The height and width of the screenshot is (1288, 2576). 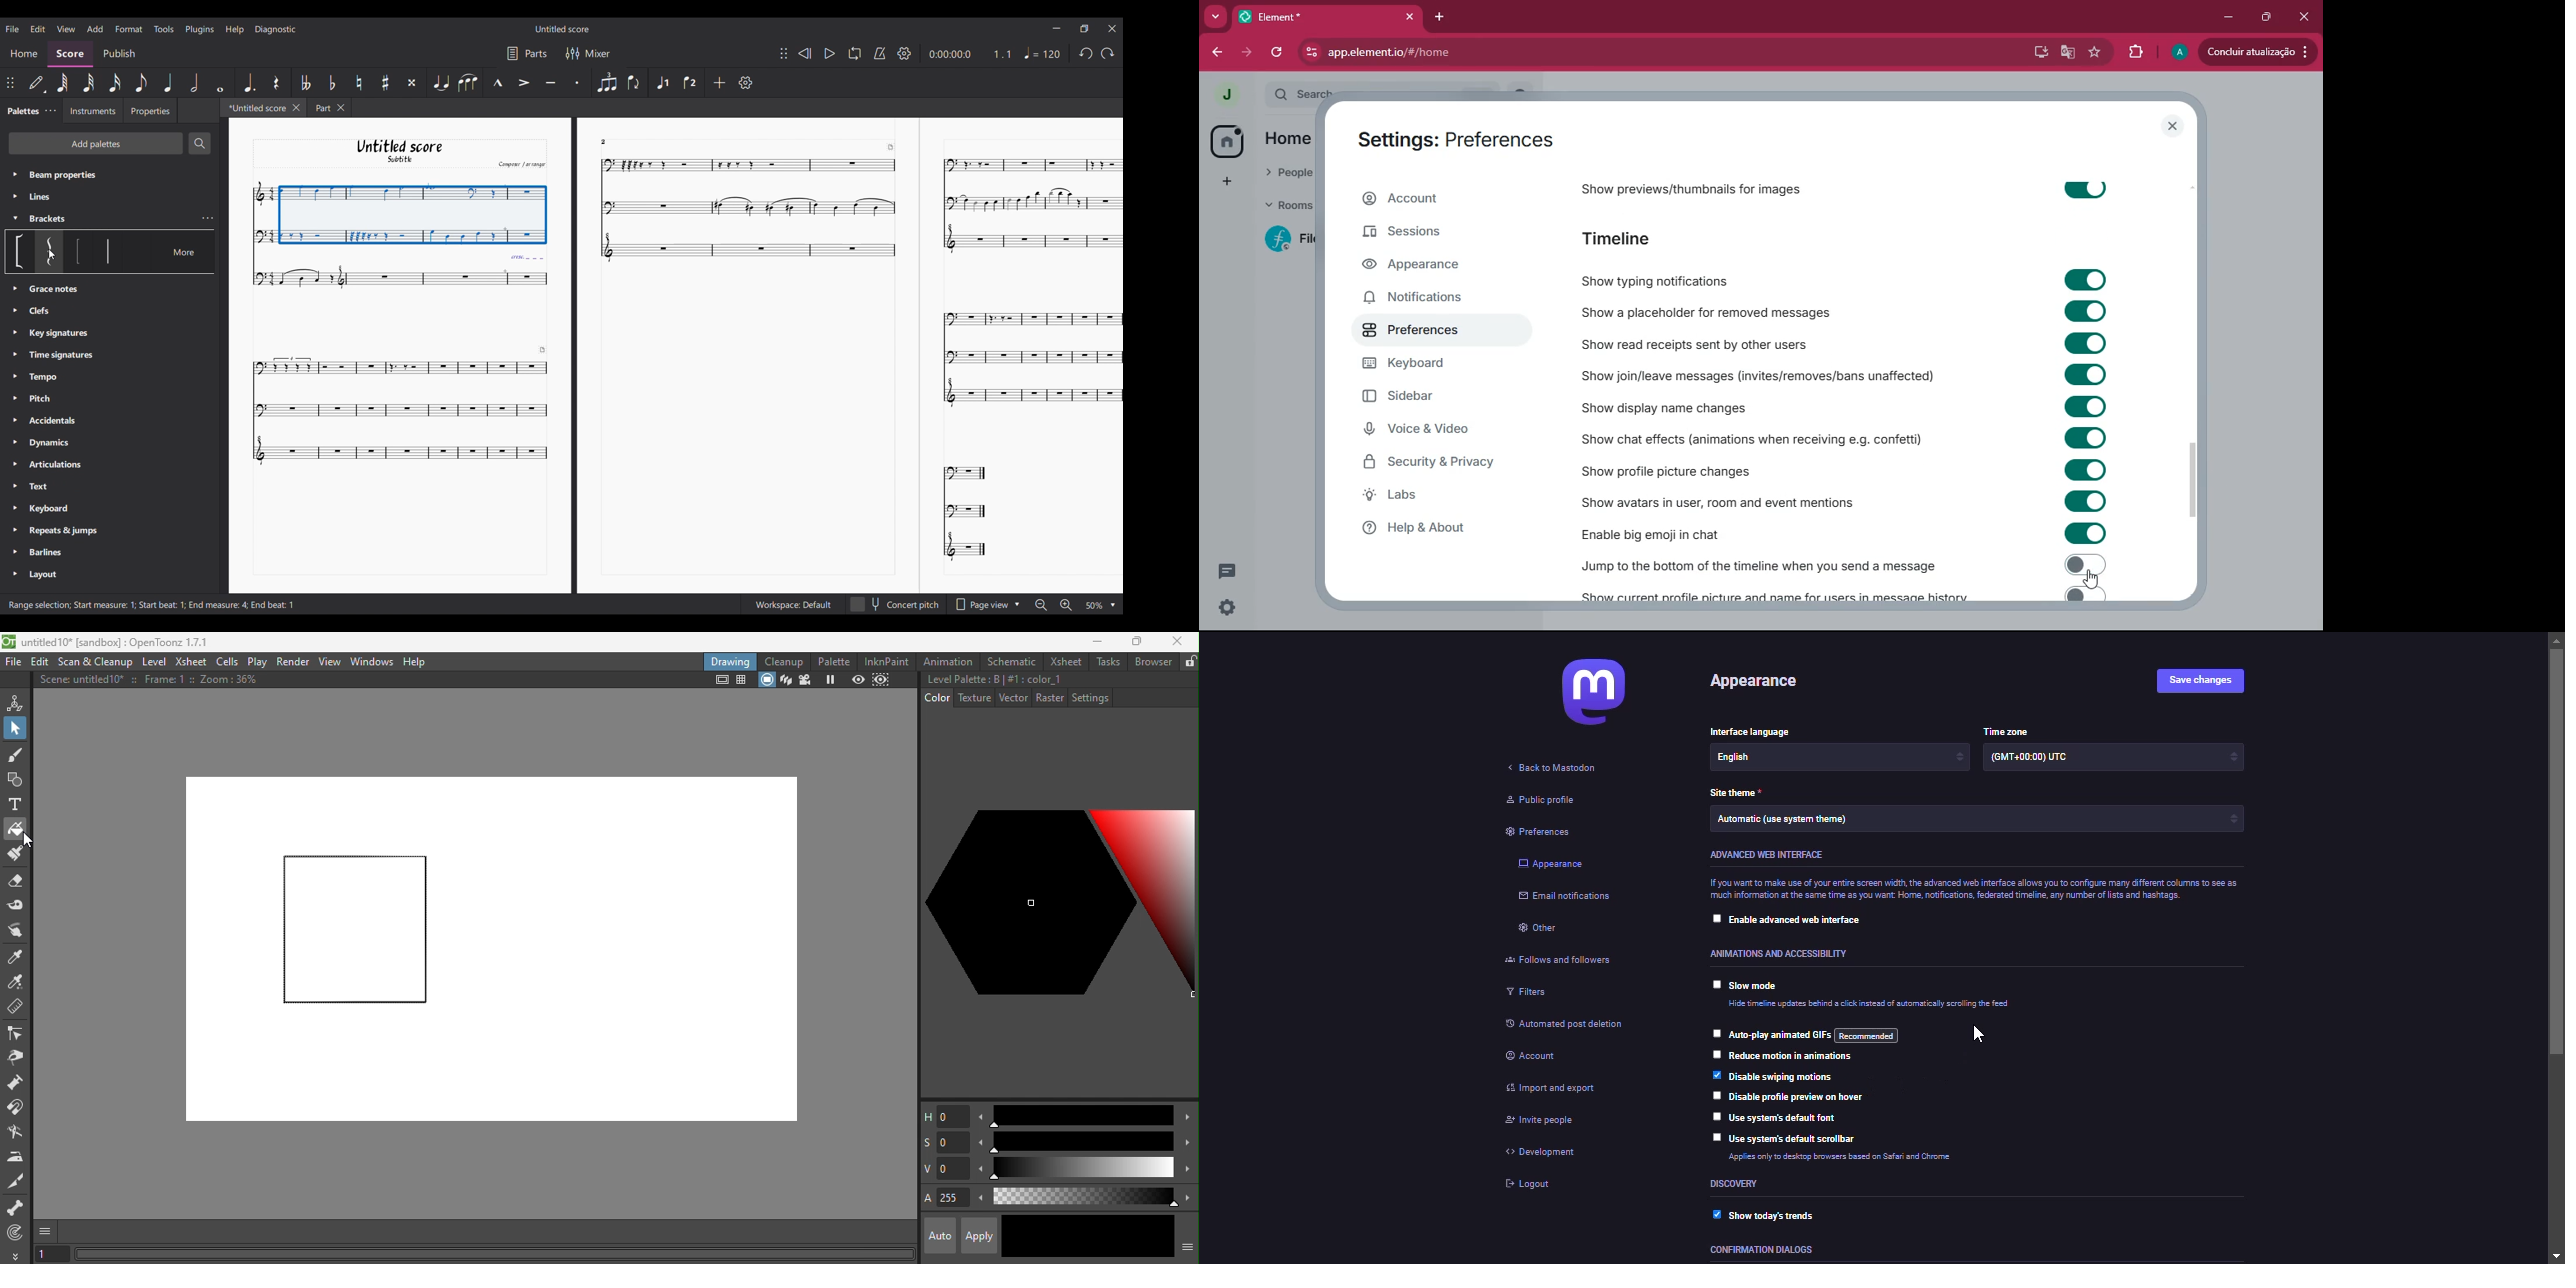 I want to click on enabled, so click(x=1715, y=1075).